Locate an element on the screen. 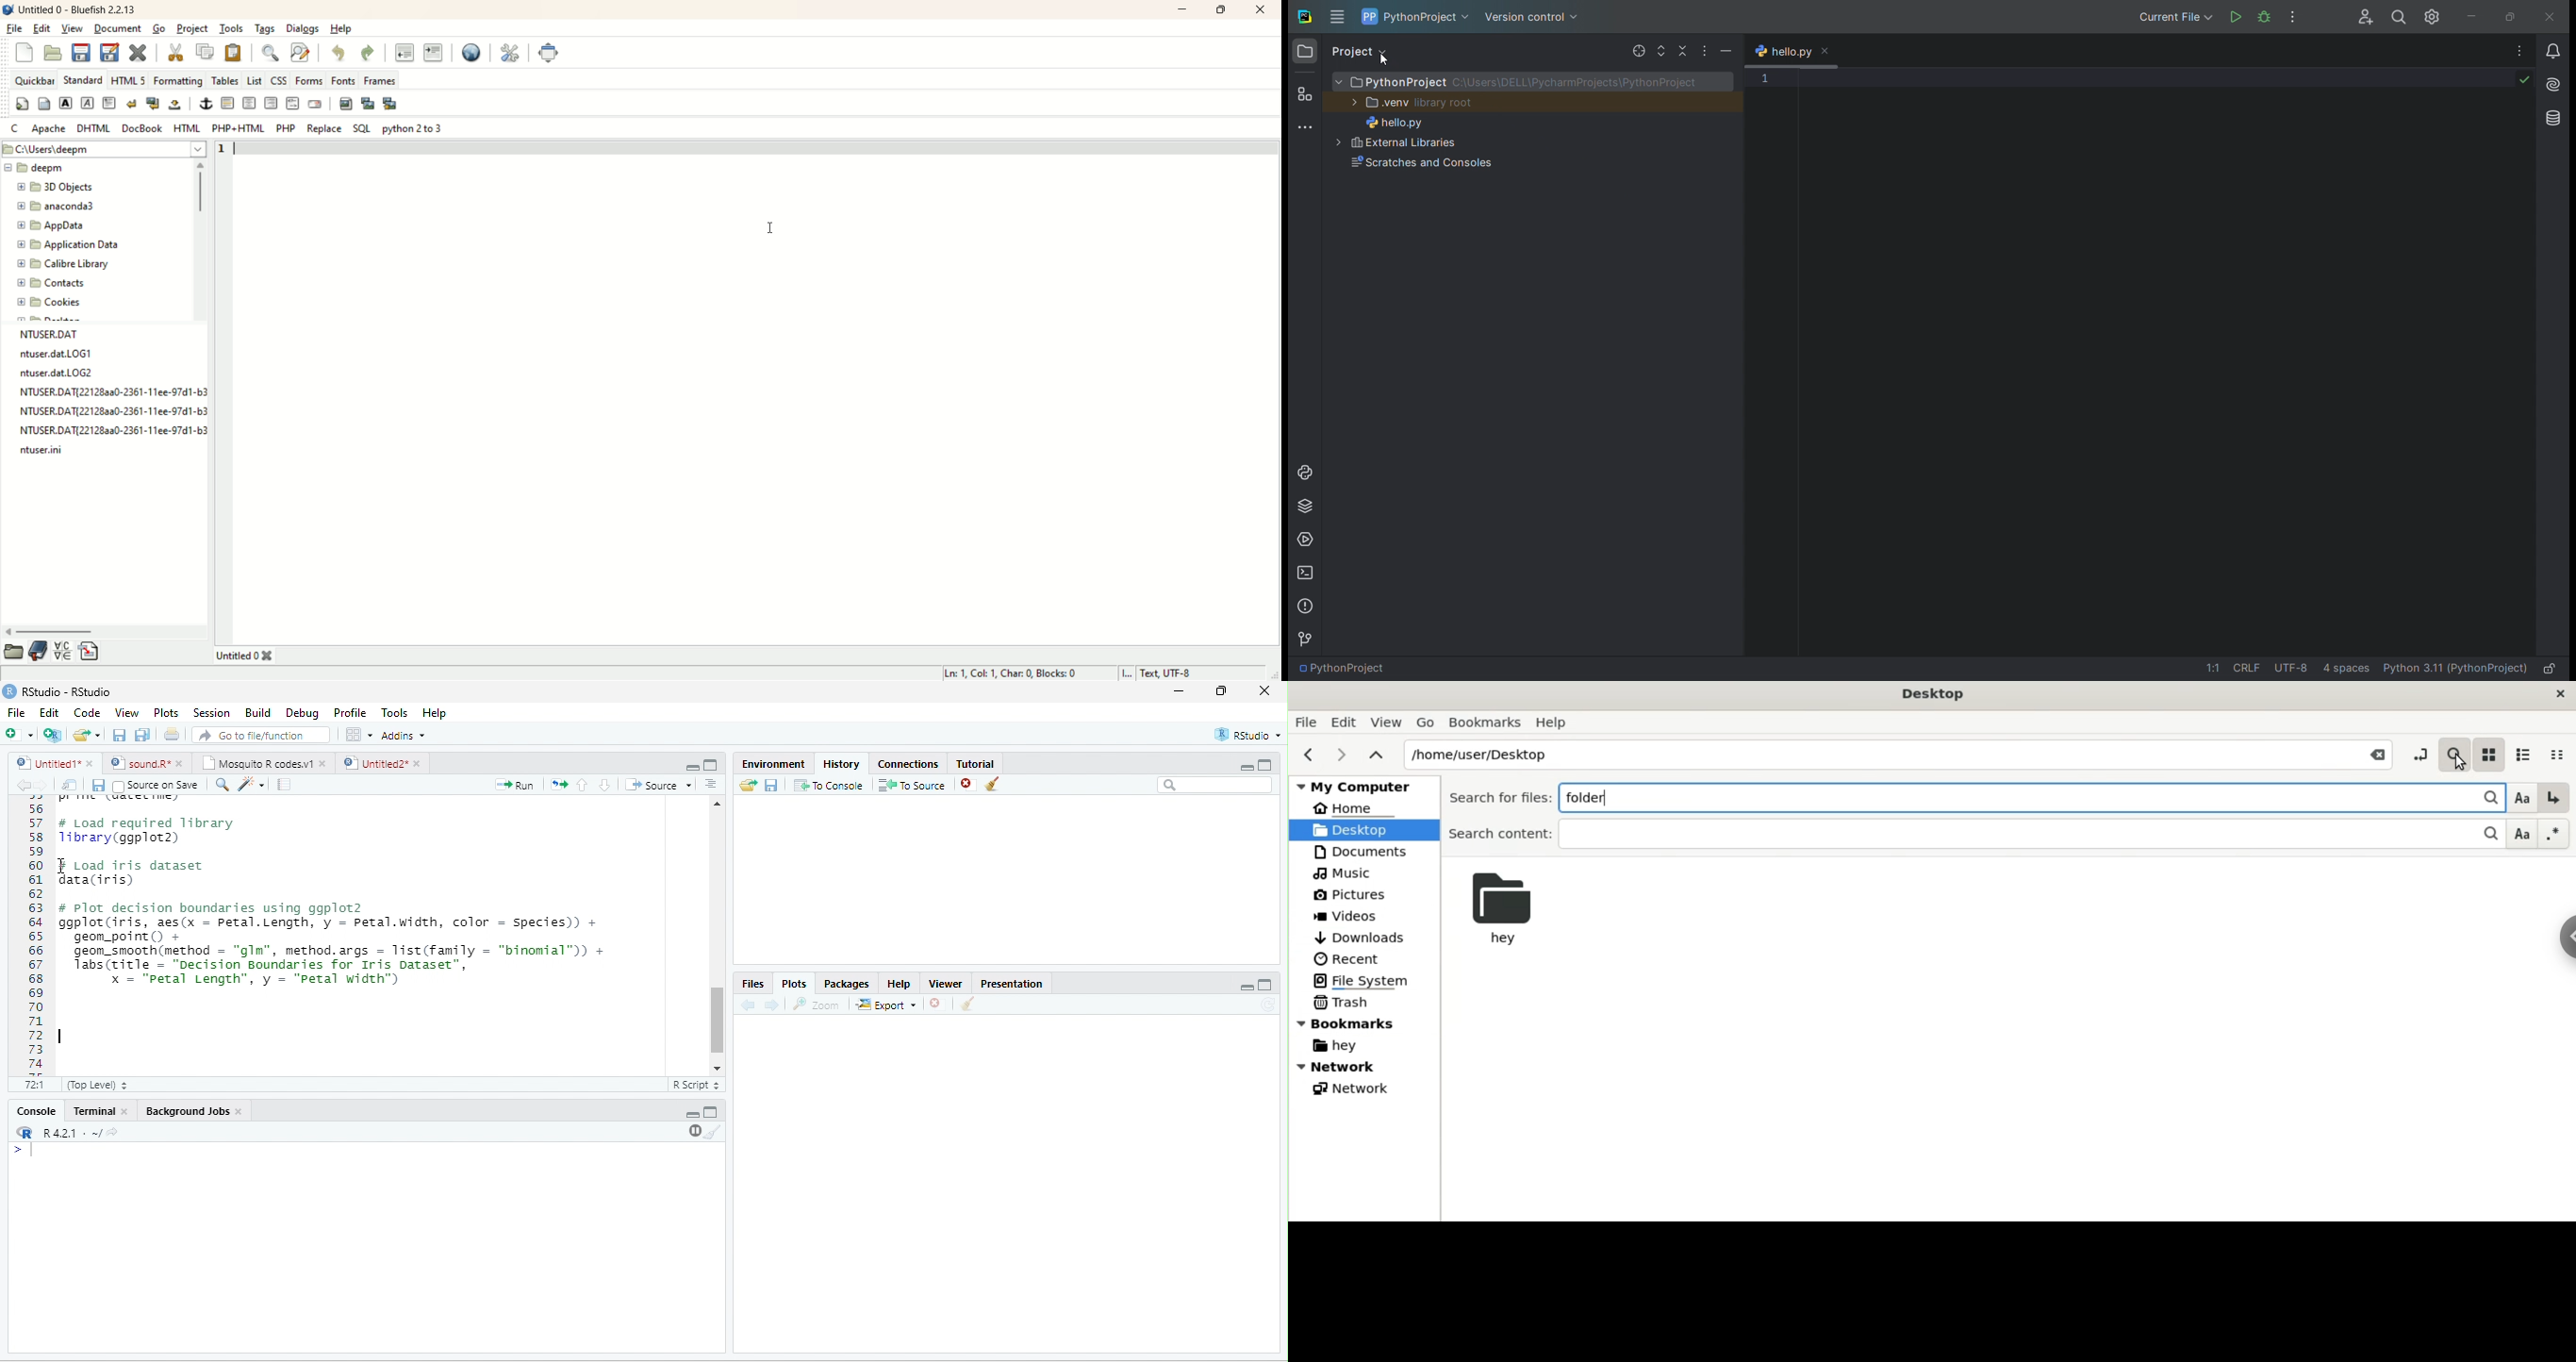  search bar is located at coordinates (1215, 784).